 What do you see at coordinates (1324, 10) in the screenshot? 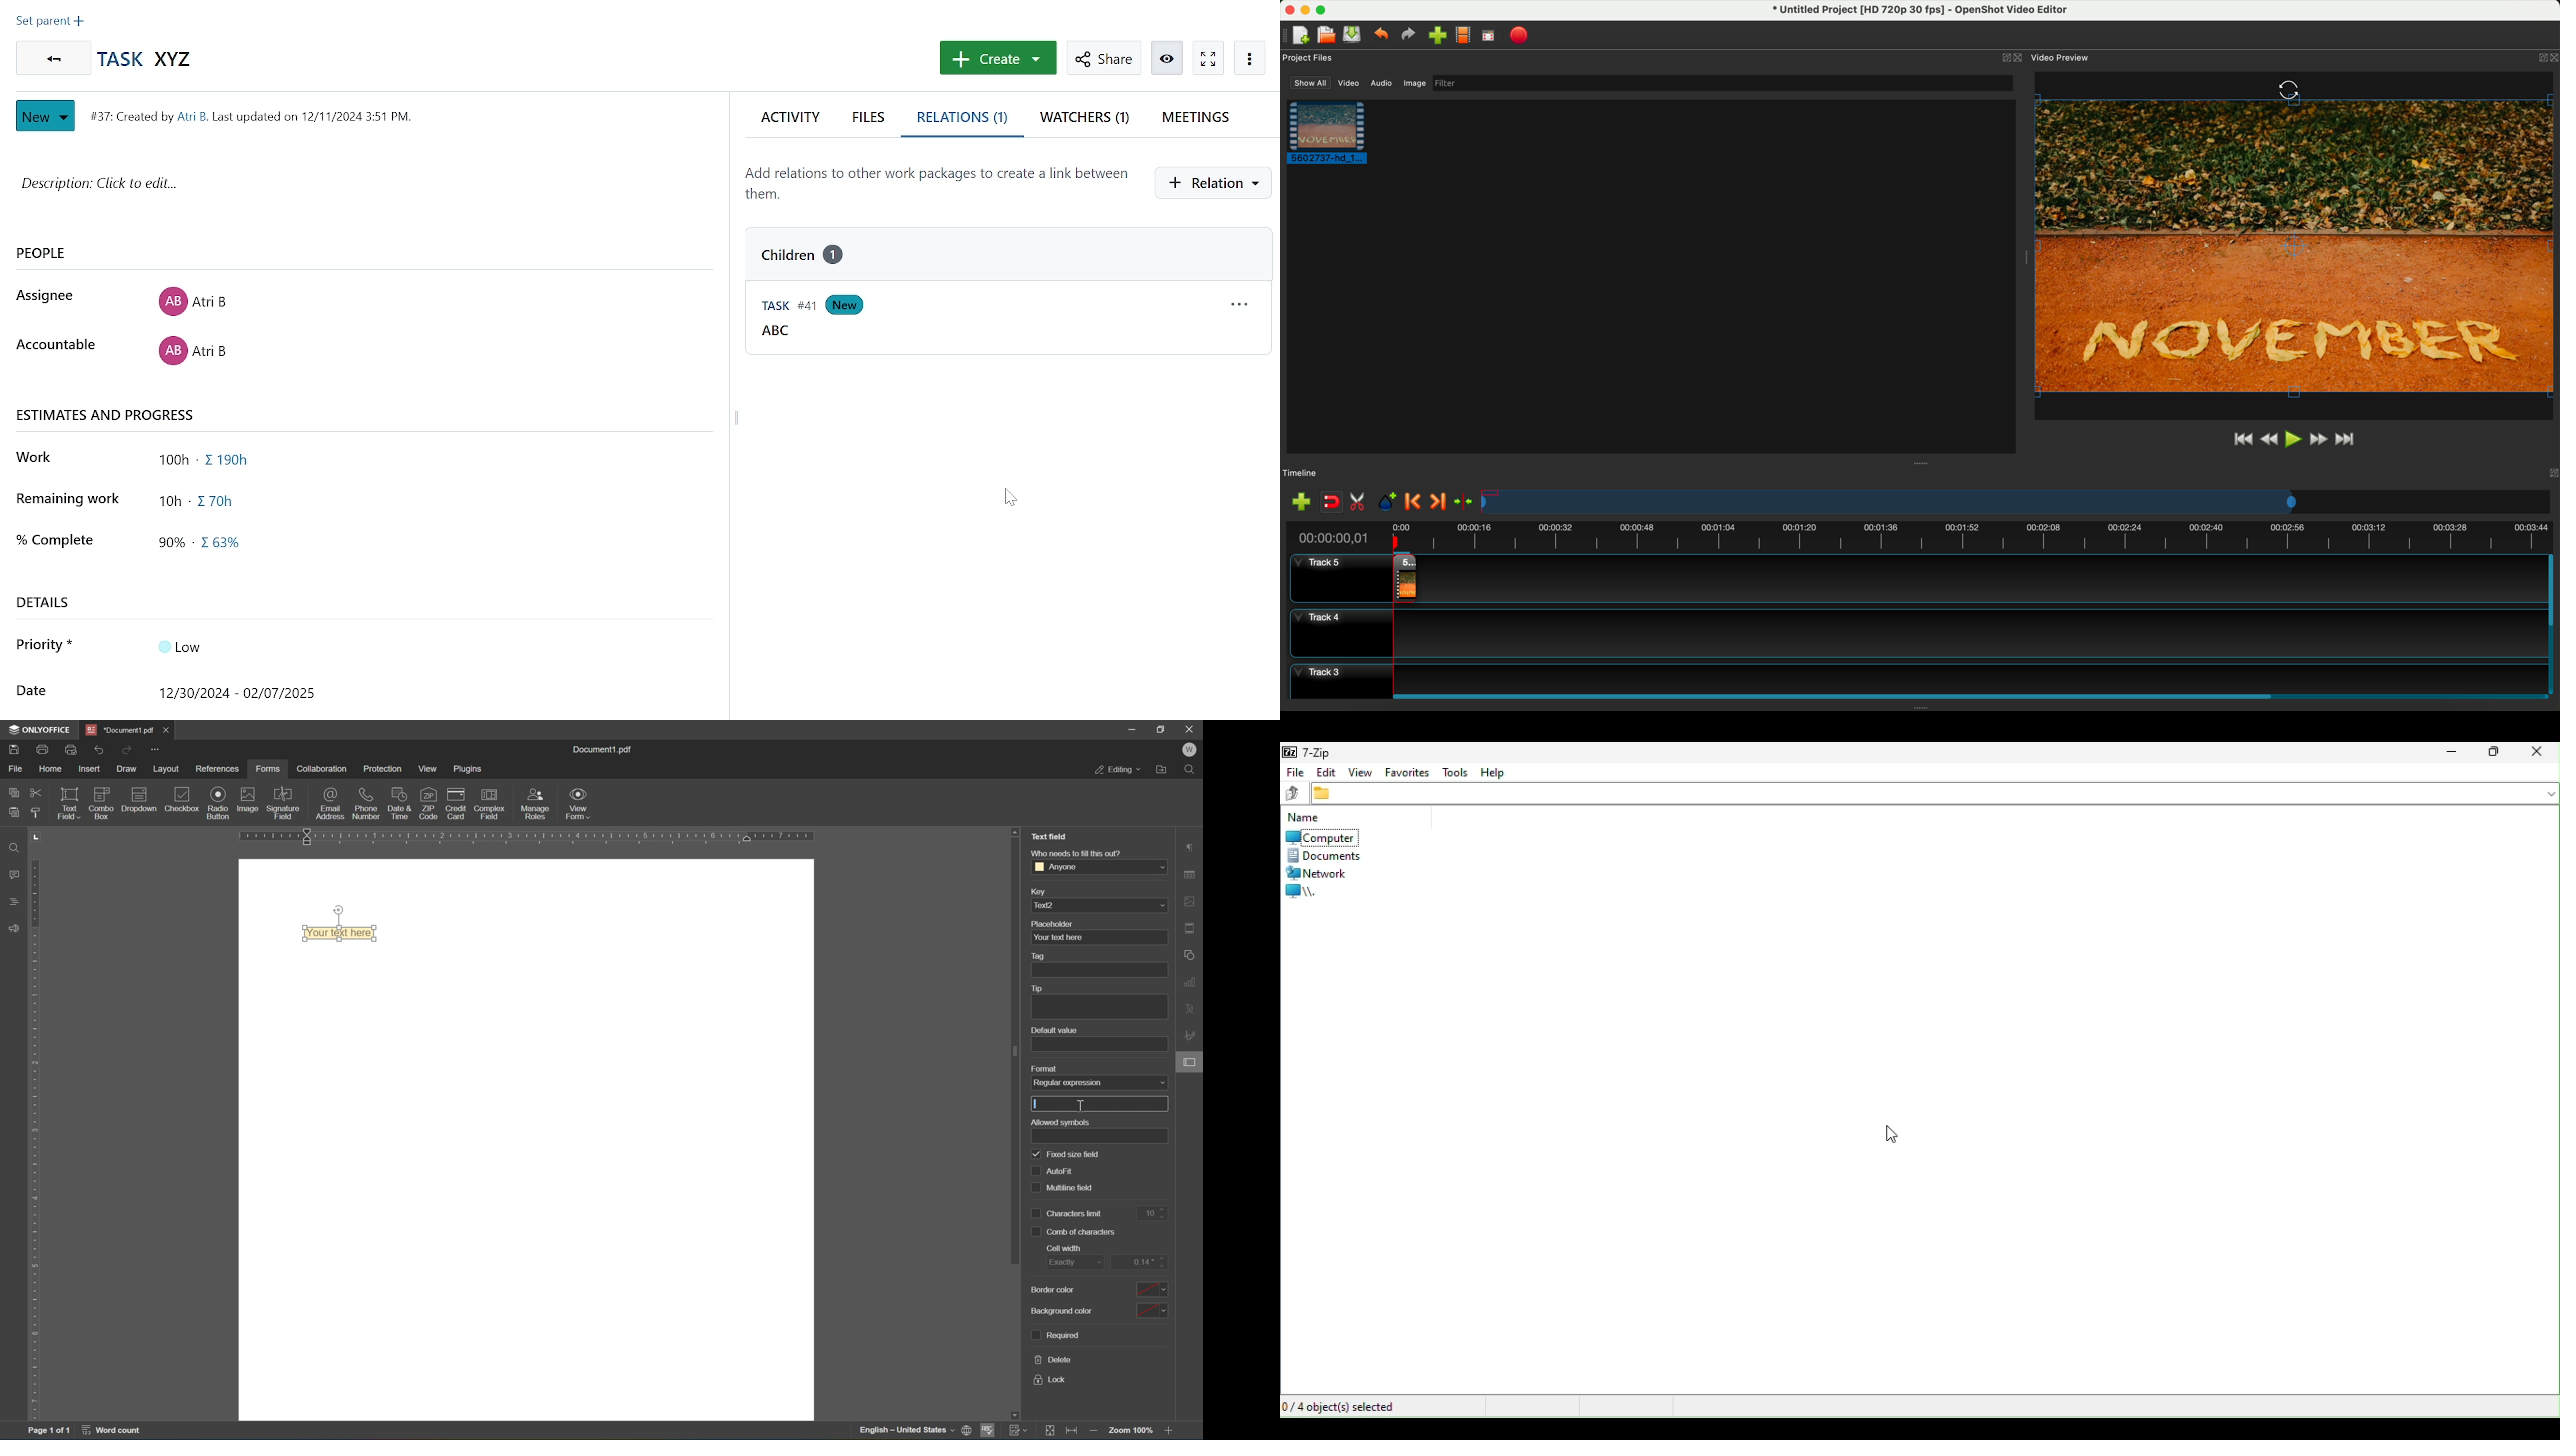
I see `maximize` at bounding box center [1324, 10].